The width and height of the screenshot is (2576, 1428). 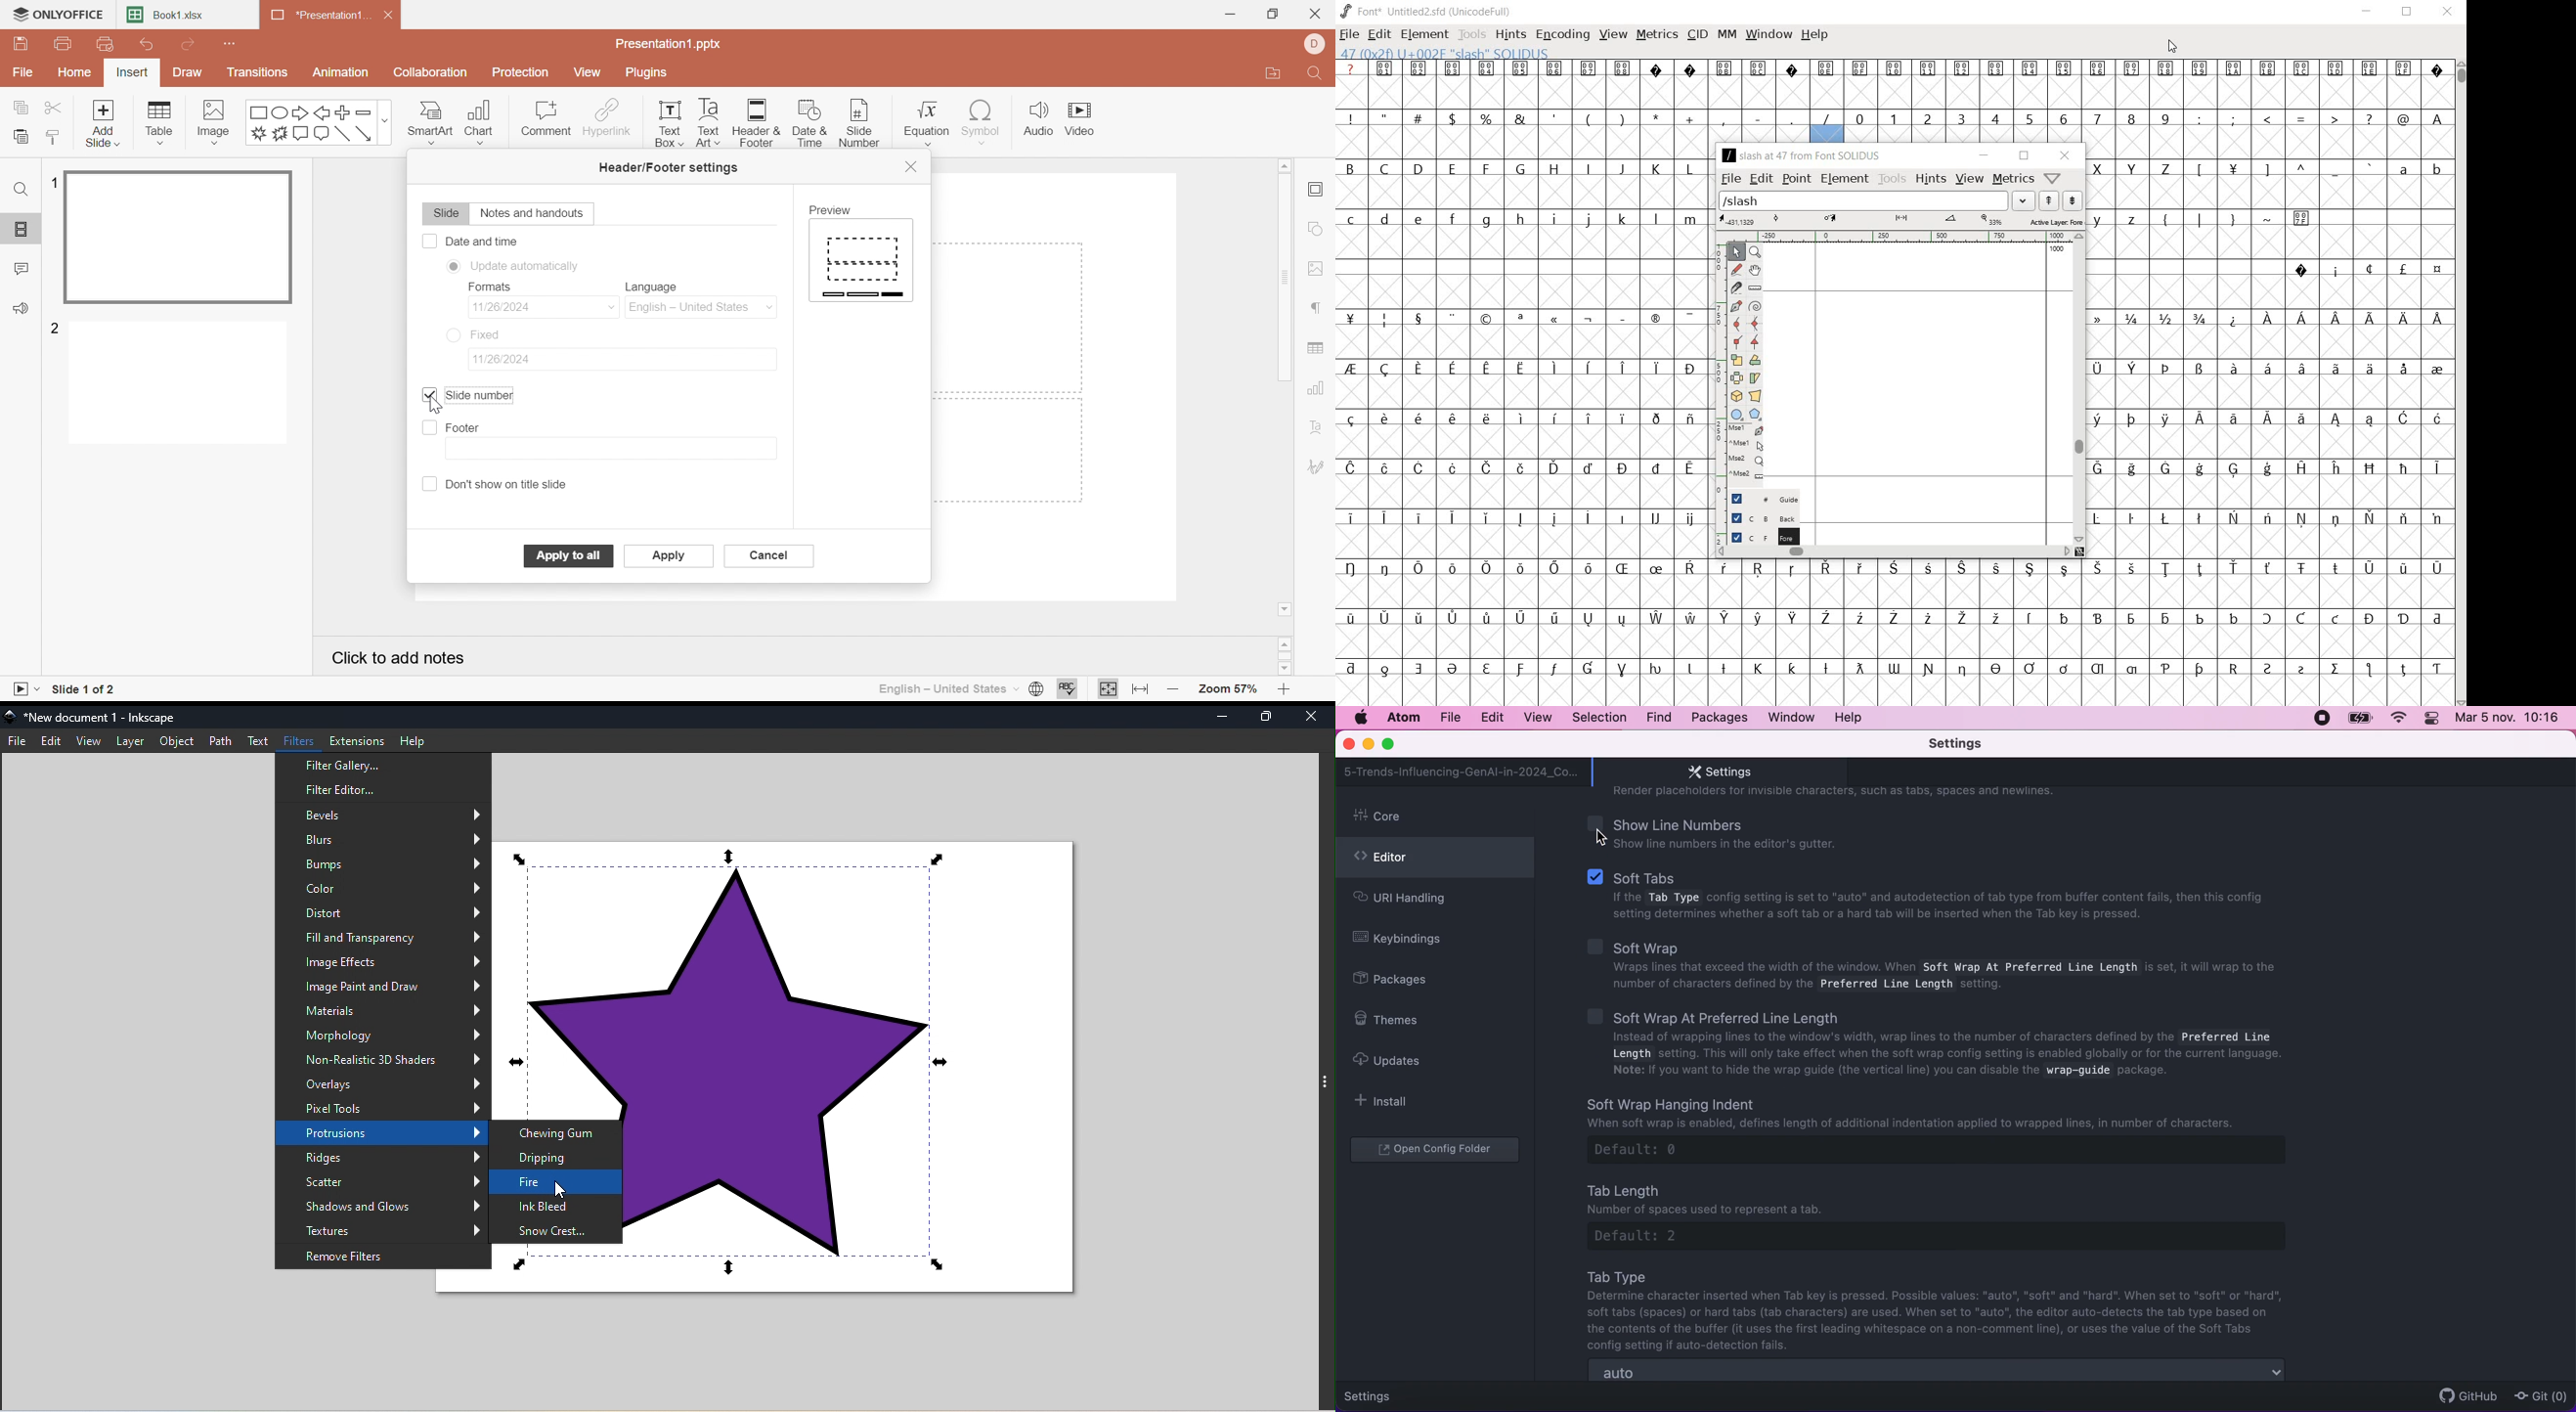 I want to click on close, so click(x=1350, y=745).